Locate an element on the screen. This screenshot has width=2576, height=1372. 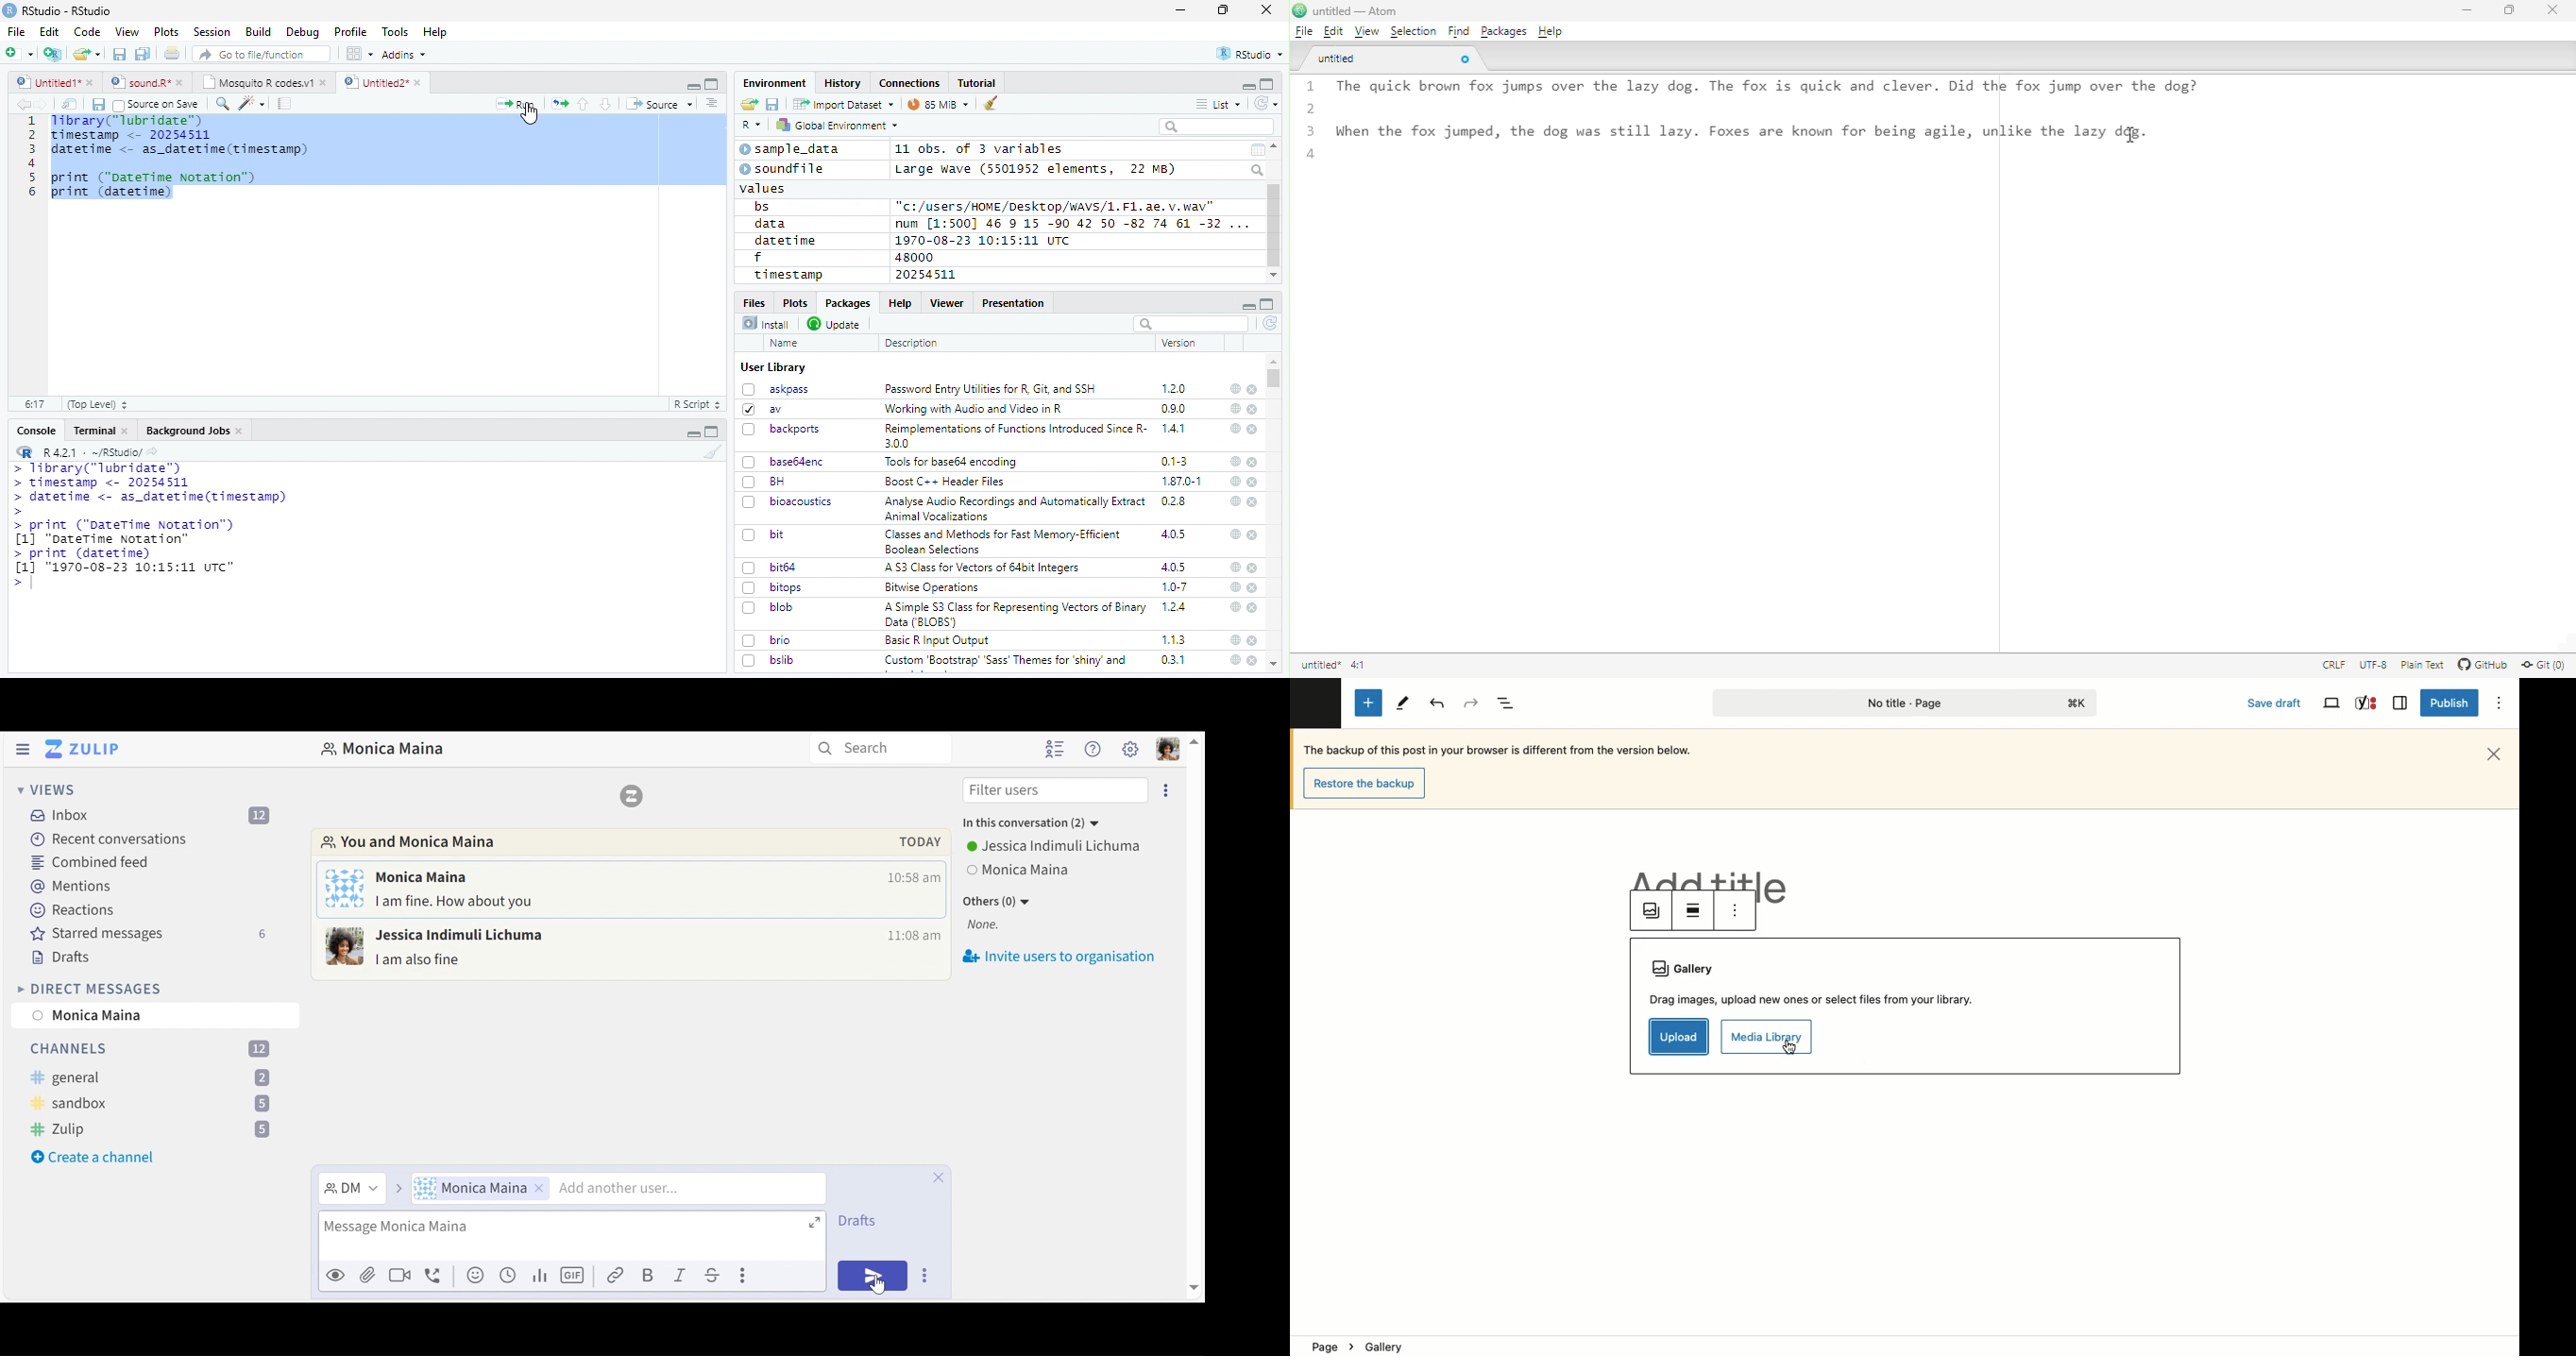
Analyse Audio Recordings and Automatically ExtractAnimal Vocalizations is located at coordinates (1011, 508).